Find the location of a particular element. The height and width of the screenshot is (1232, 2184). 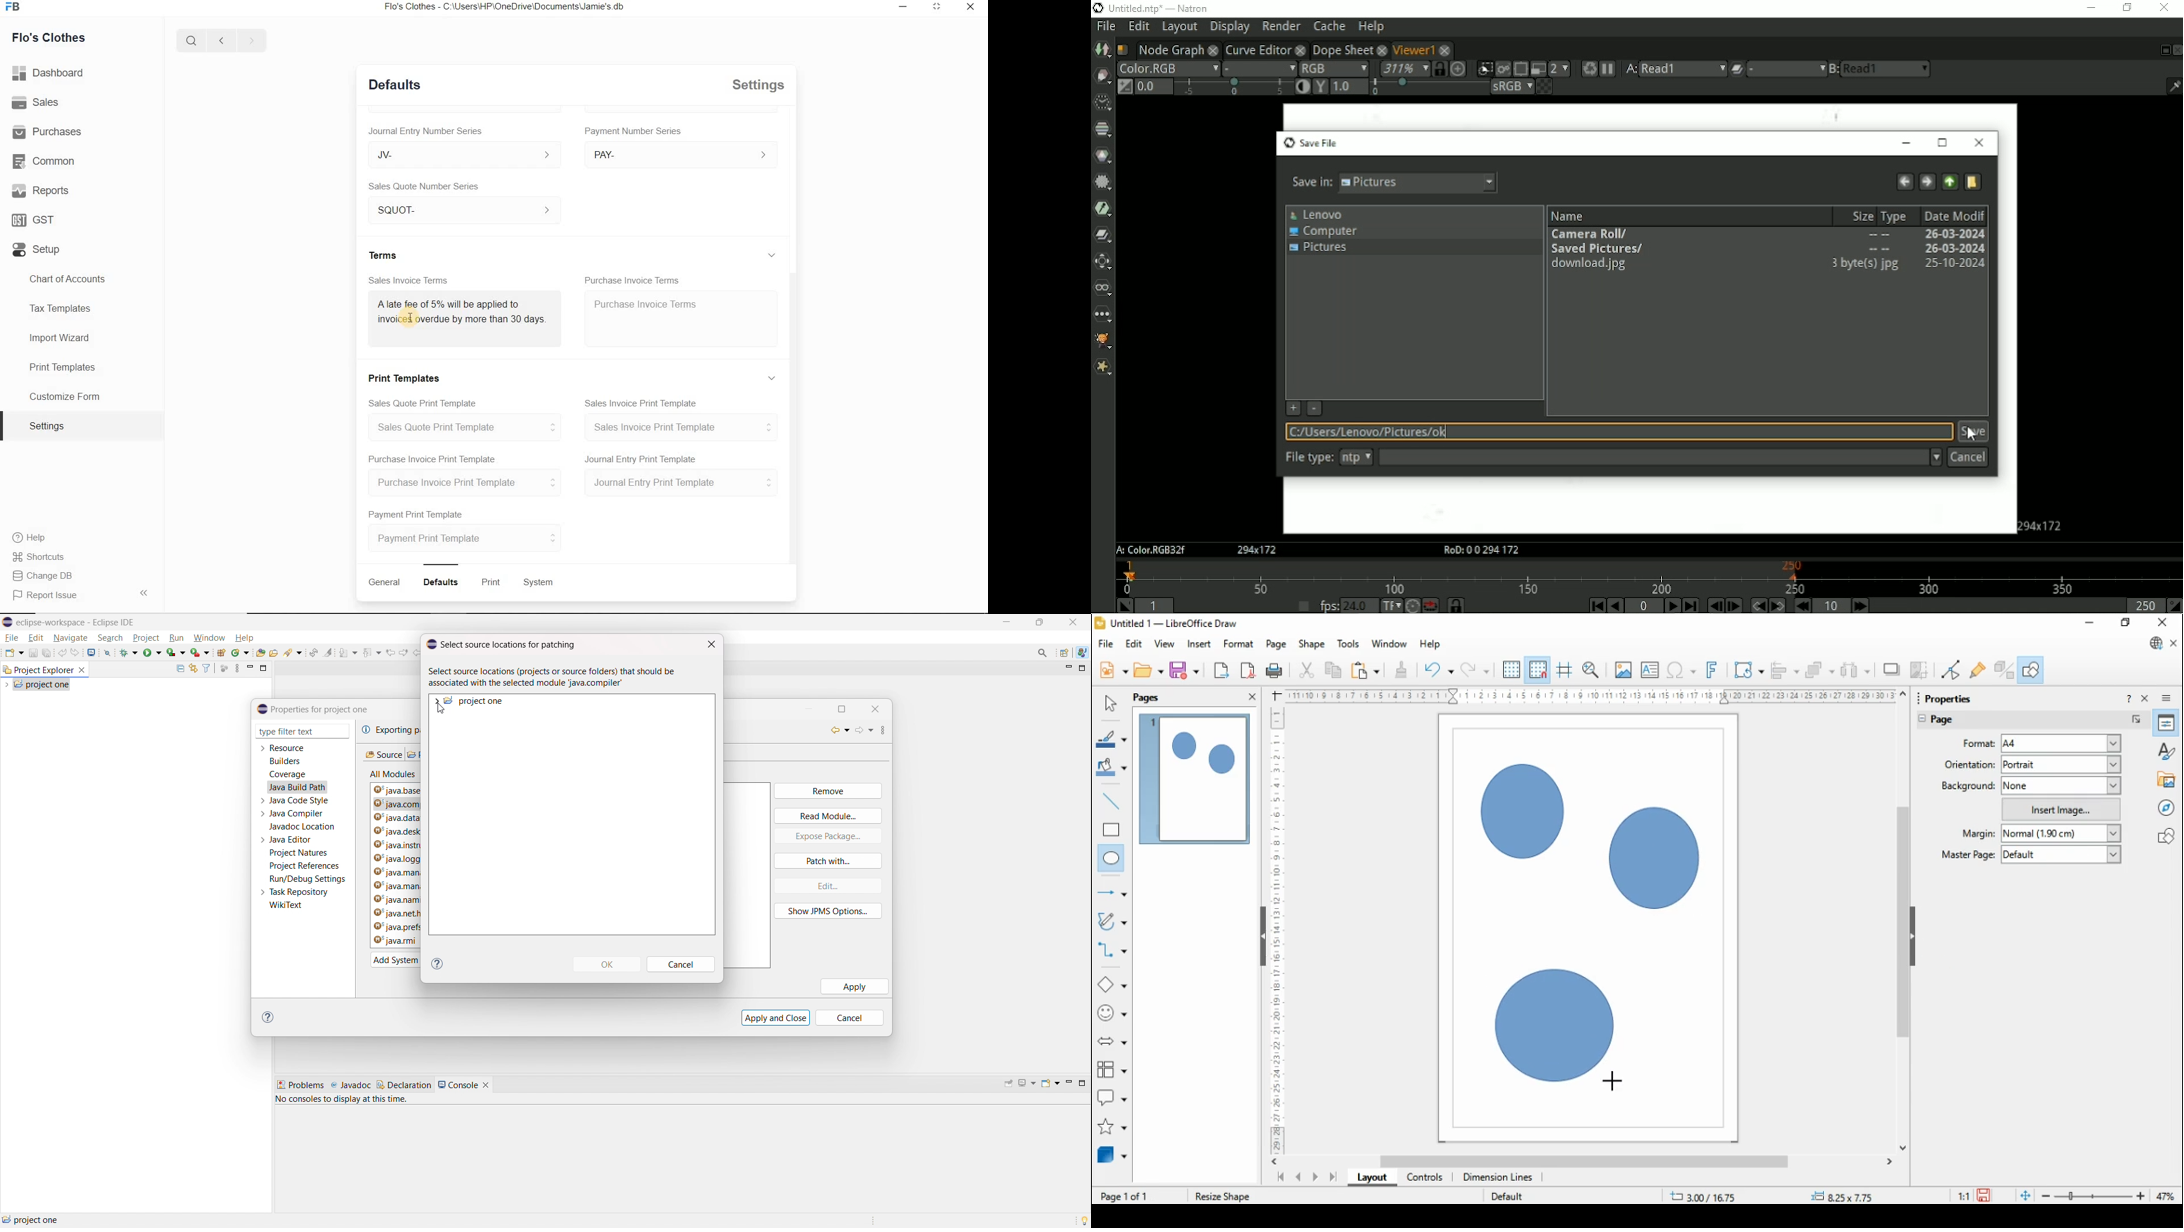

helplines while moving is located at coordinates (1564, 670).